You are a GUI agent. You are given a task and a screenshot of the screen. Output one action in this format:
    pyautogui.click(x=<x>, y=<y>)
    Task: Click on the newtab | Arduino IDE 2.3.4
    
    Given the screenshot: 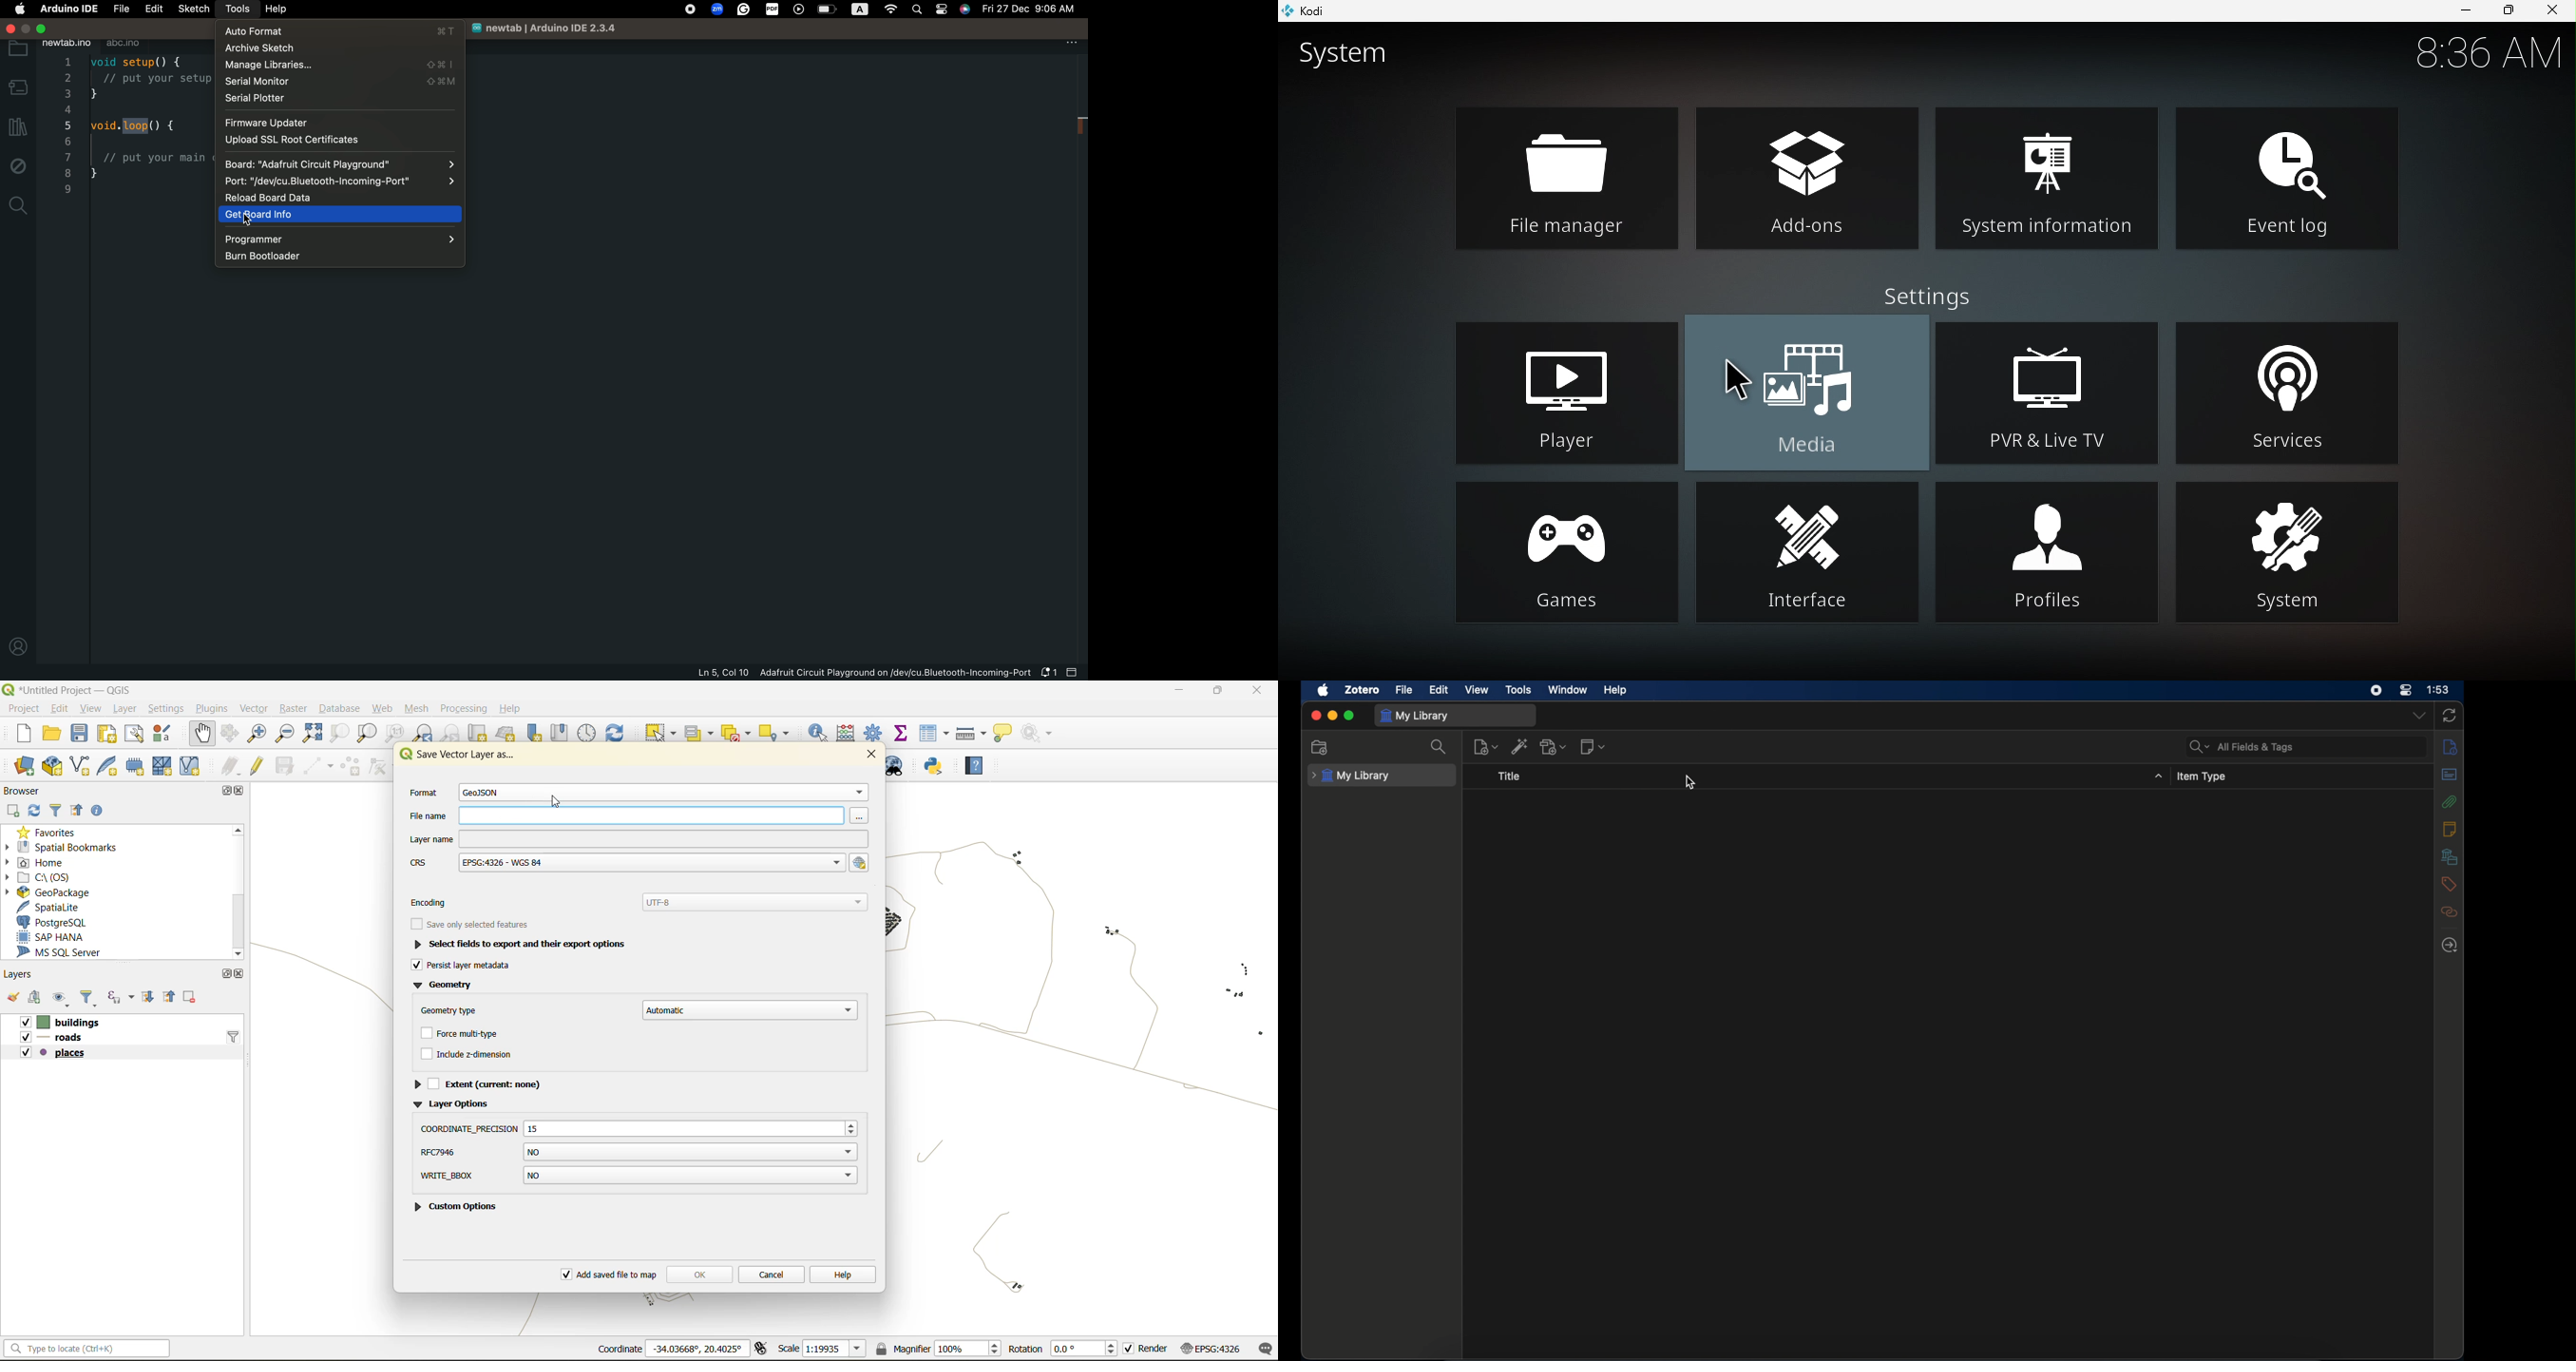 What is the action you would take?
    pyautogui.click(x=547, y=28)
    